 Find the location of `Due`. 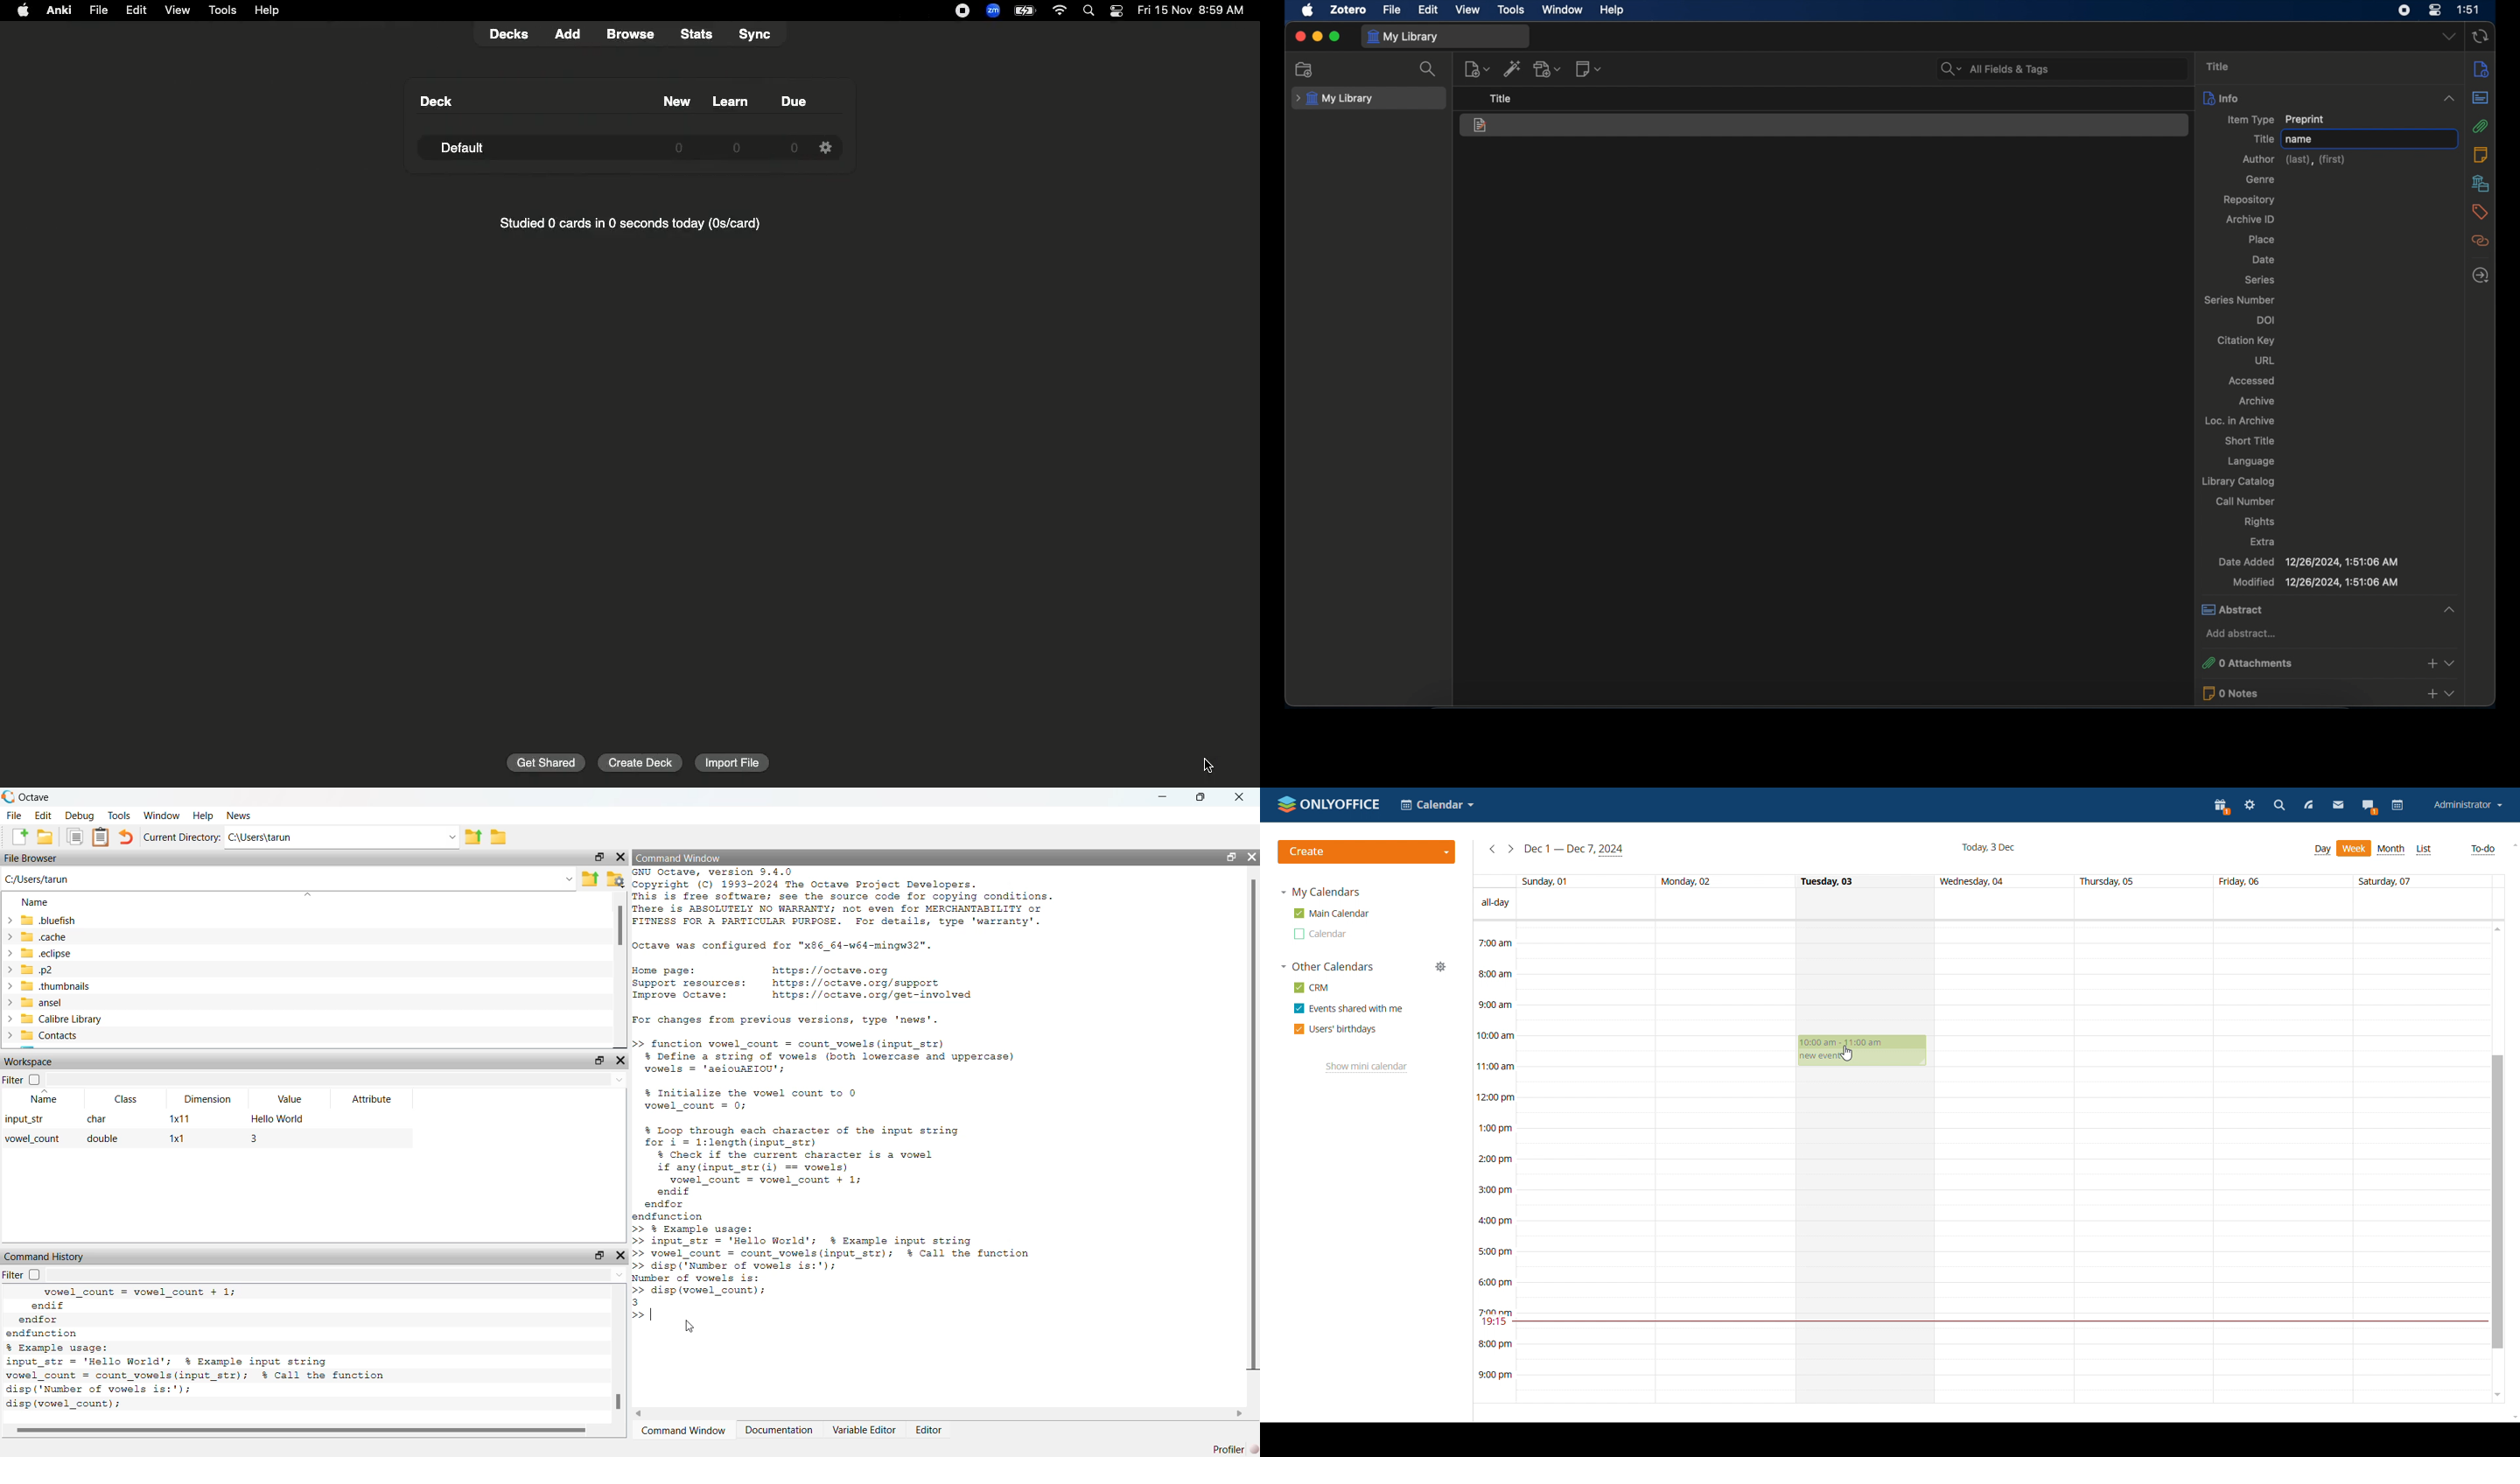

Due is located at coordinates (797, 102).